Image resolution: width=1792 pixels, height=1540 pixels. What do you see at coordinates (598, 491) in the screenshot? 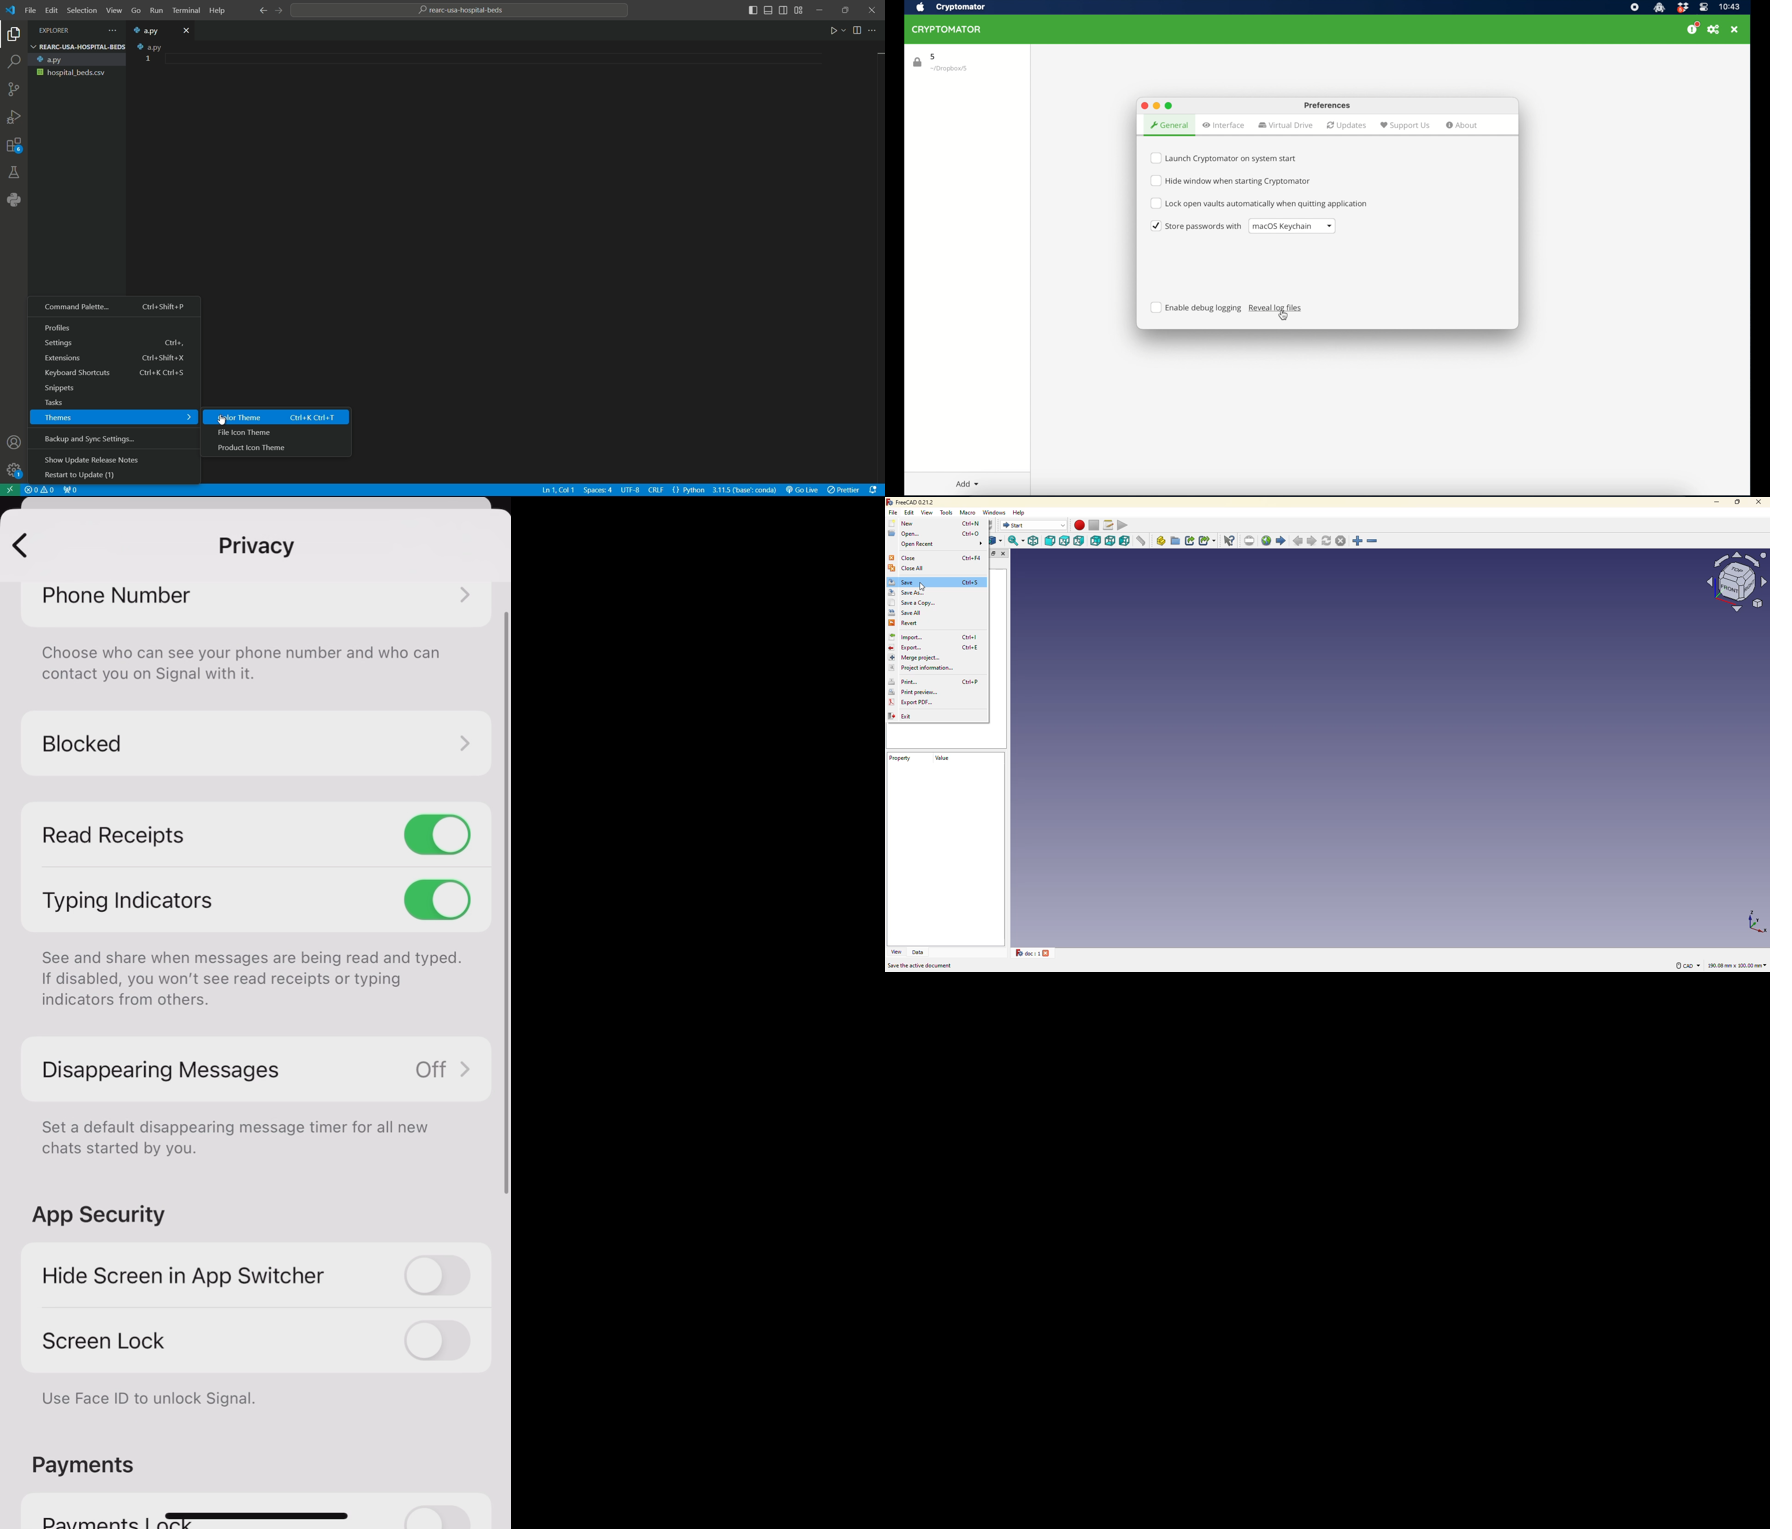
I see `select indentation` at bounding box center [598, 491].